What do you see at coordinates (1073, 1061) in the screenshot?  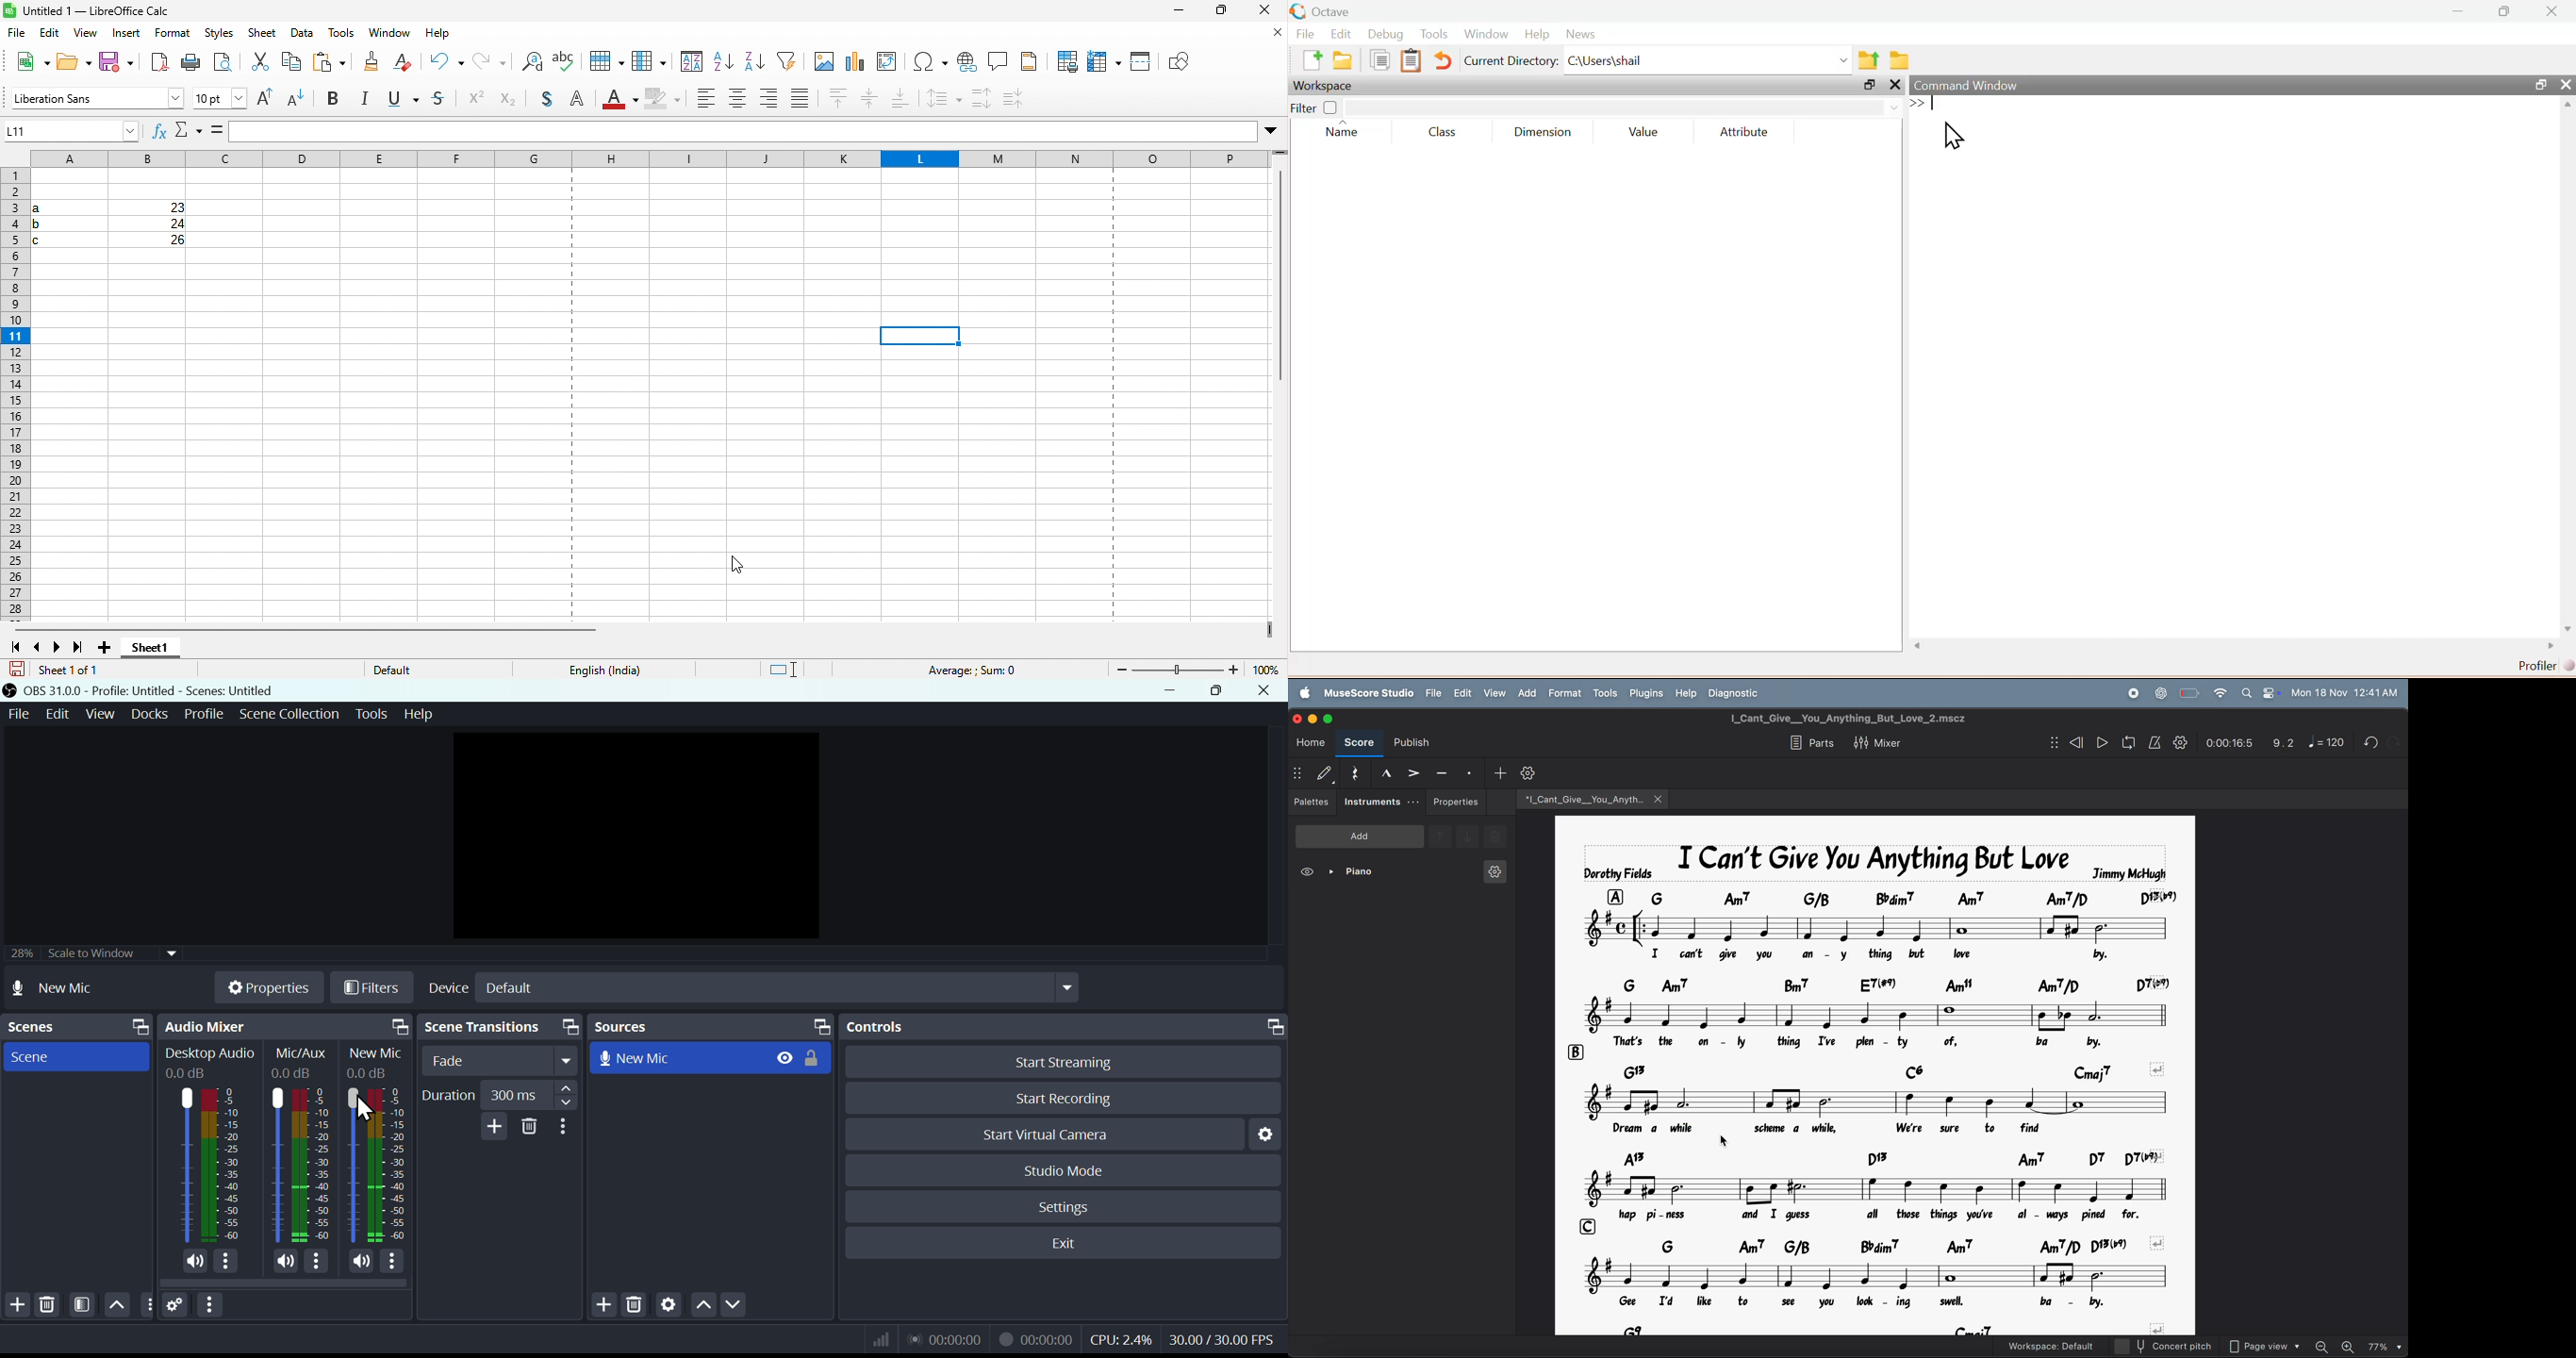 I see `` at bounding box center [1073, 1061].